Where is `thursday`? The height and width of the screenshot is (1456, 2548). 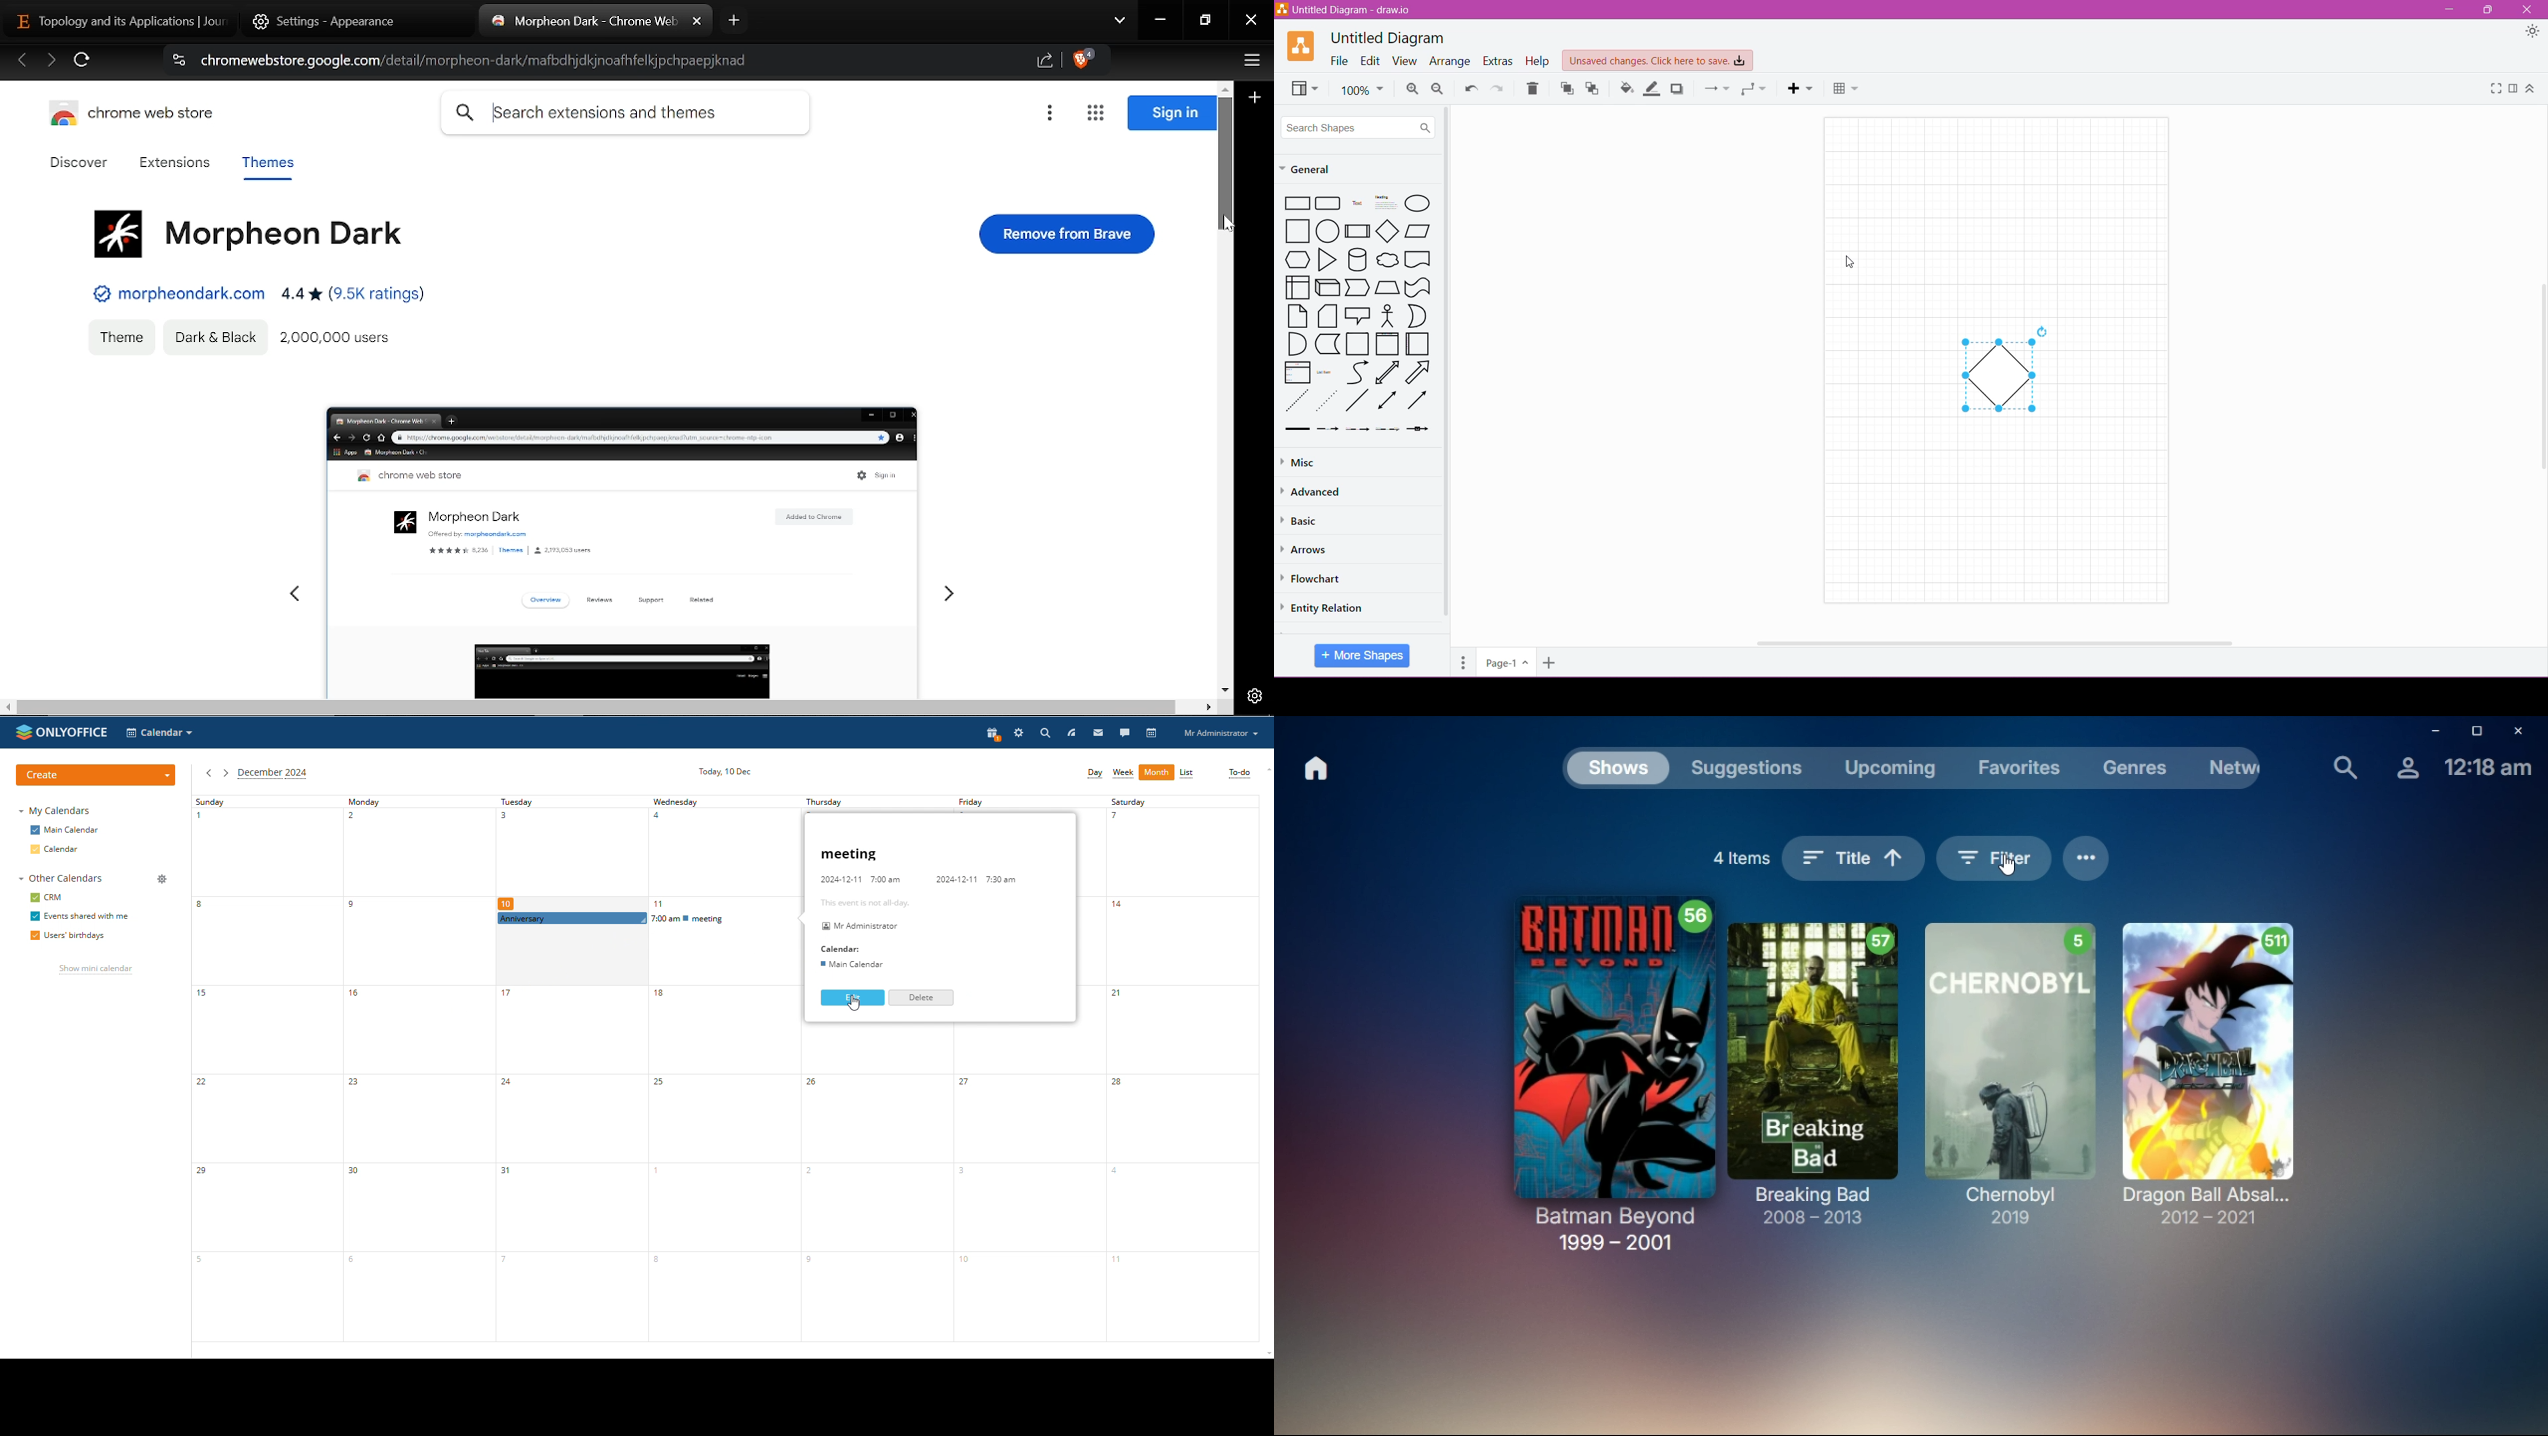 thursday is located at coordinates (870, 802).